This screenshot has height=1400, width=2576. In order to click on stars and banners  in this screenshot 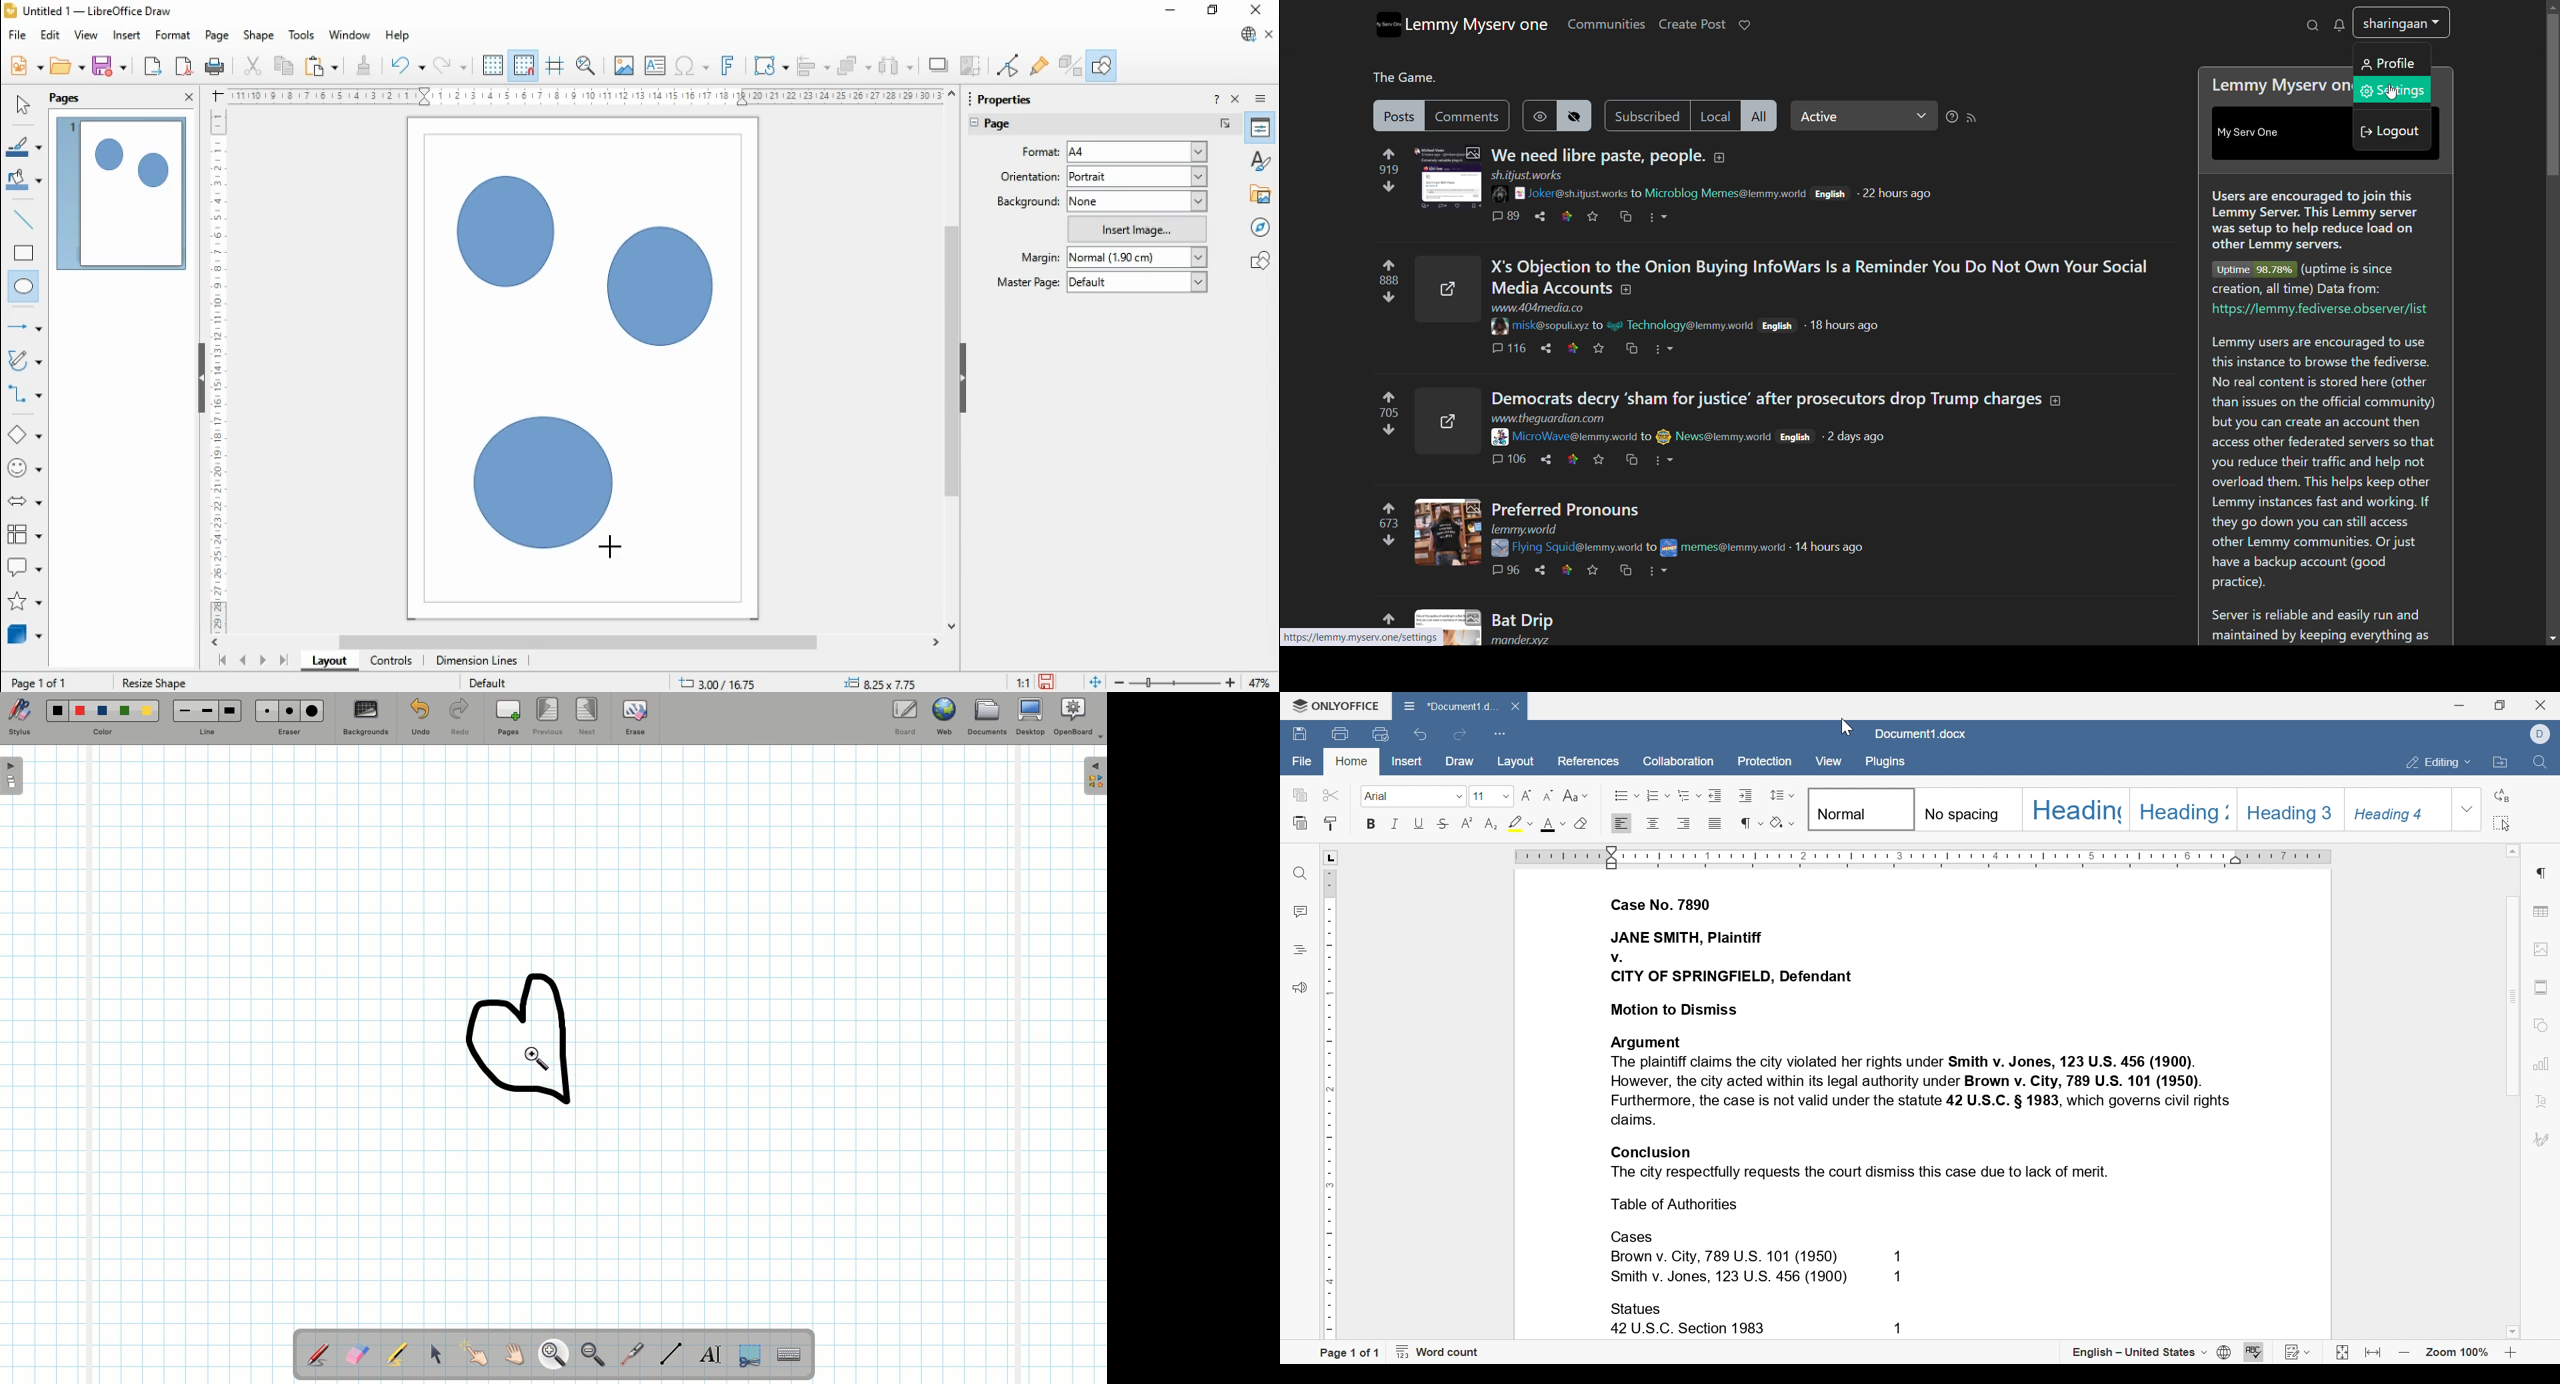, I will do `click(23, 603)`.